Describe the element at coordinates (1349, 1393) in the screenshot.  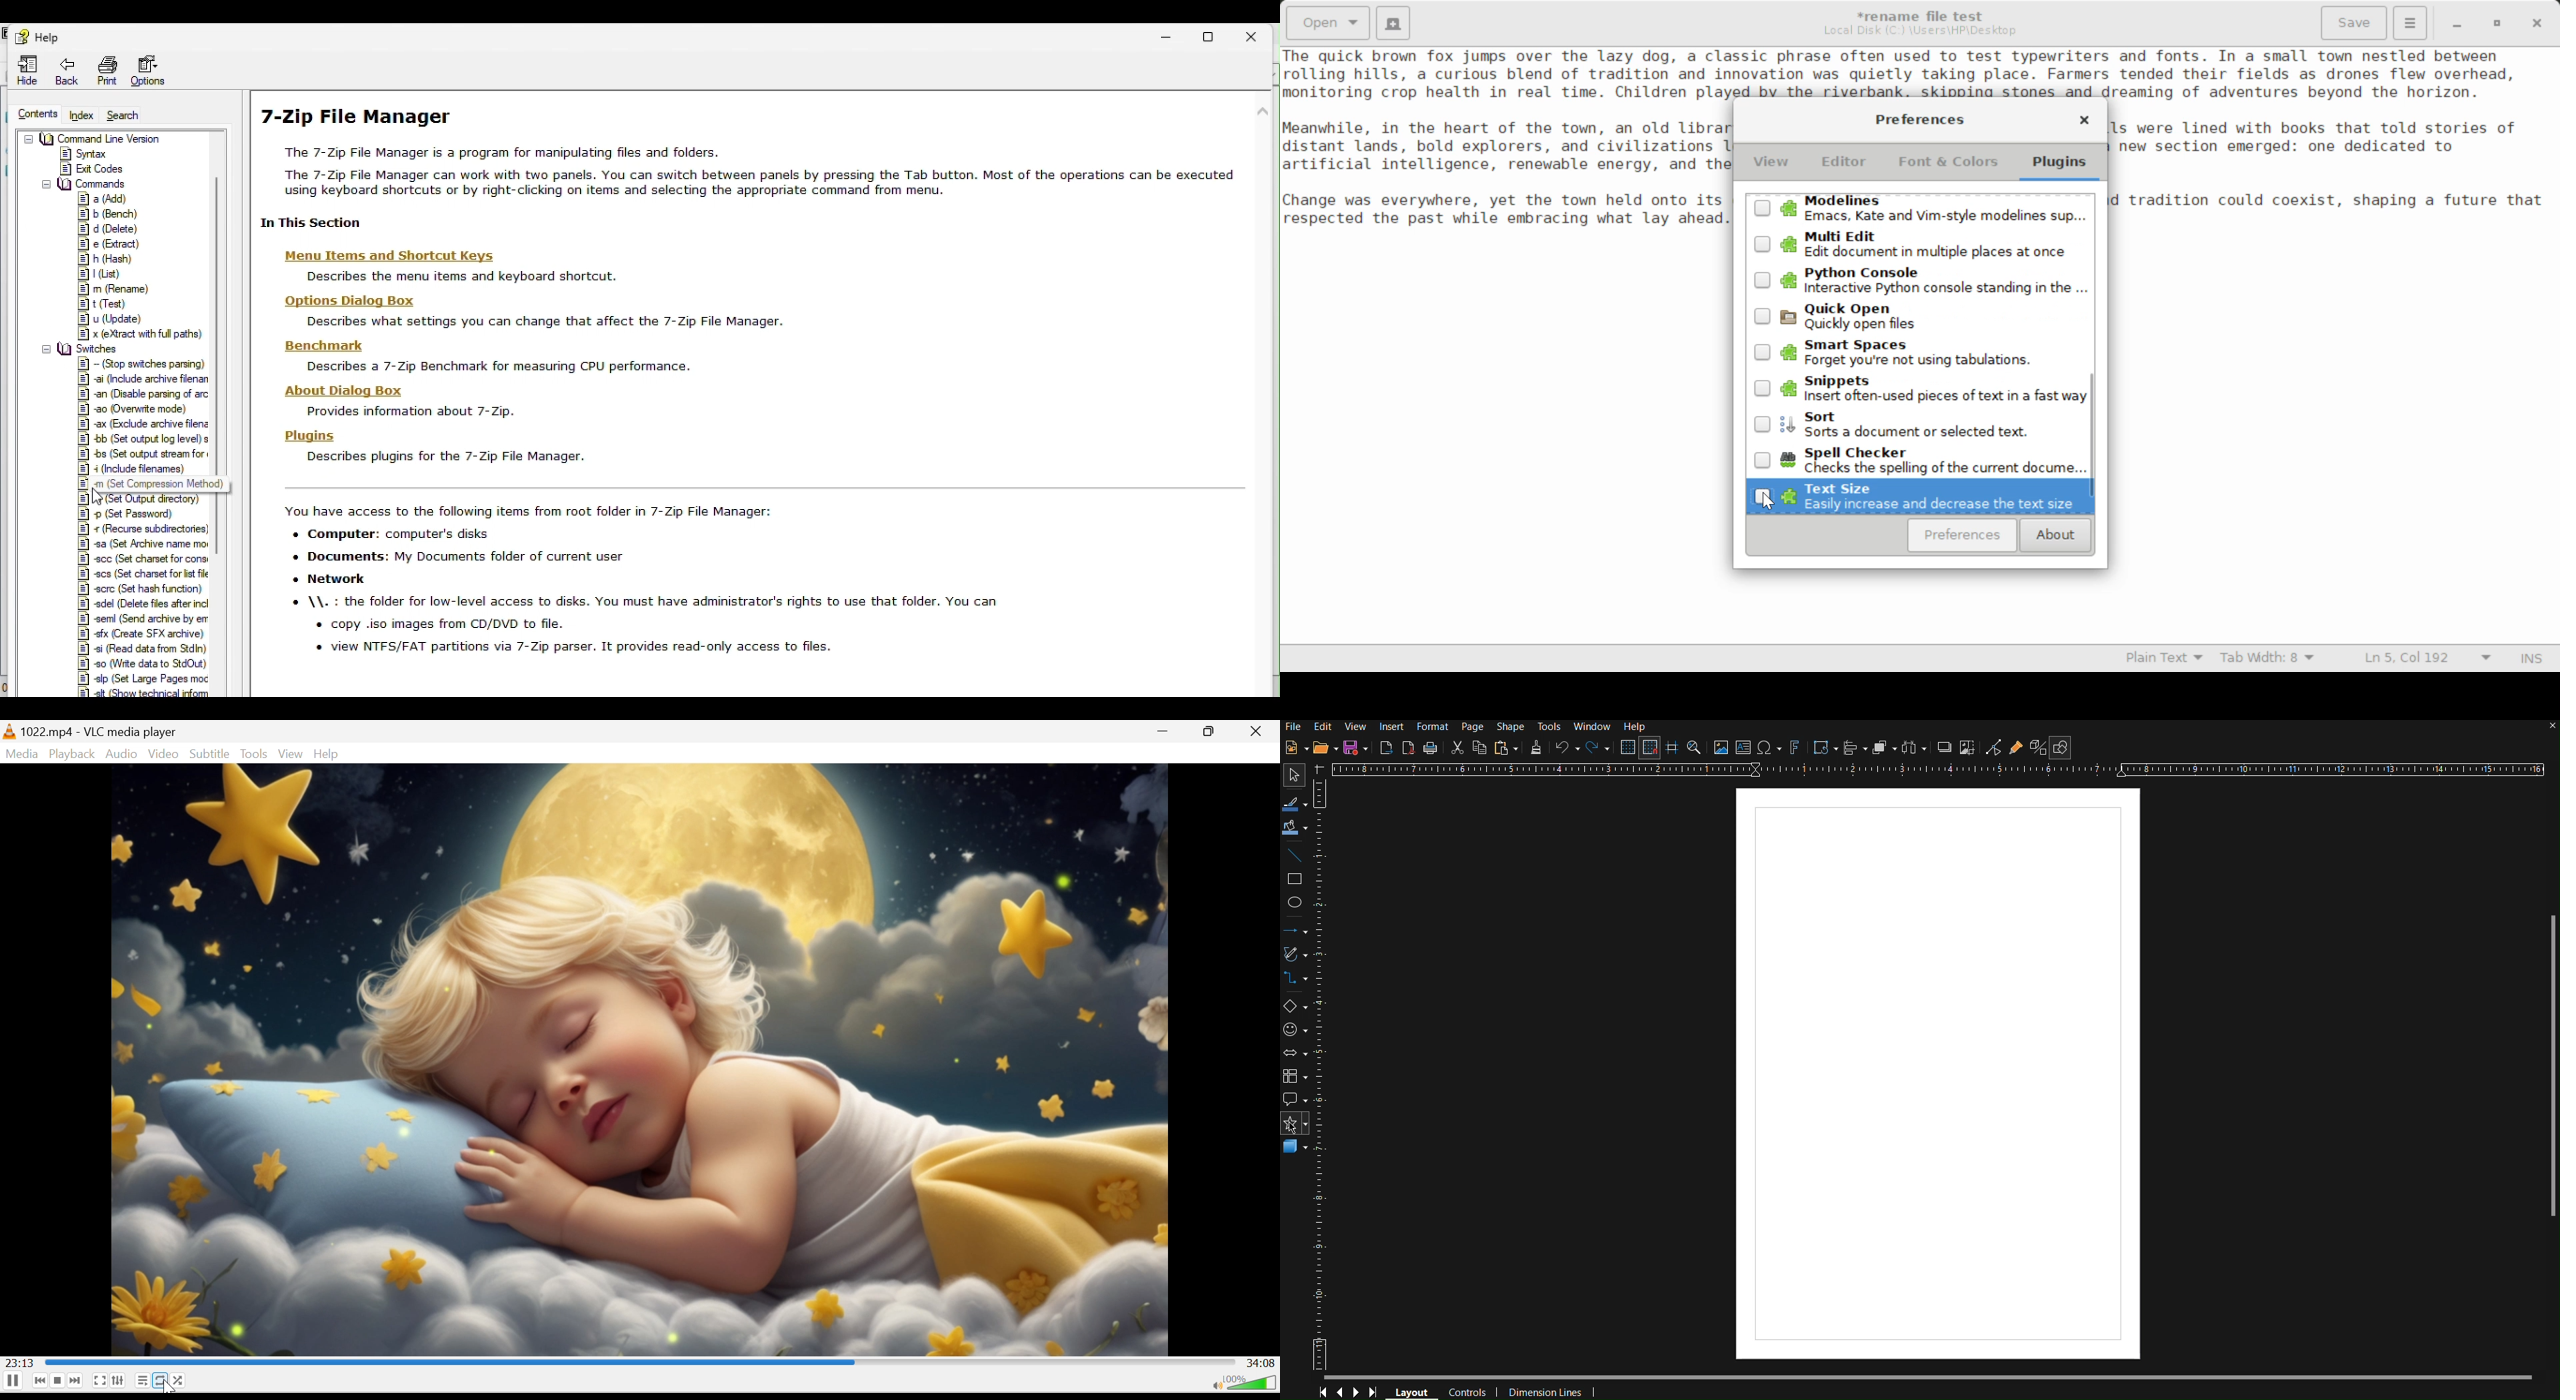
I see `Controls` at that location.